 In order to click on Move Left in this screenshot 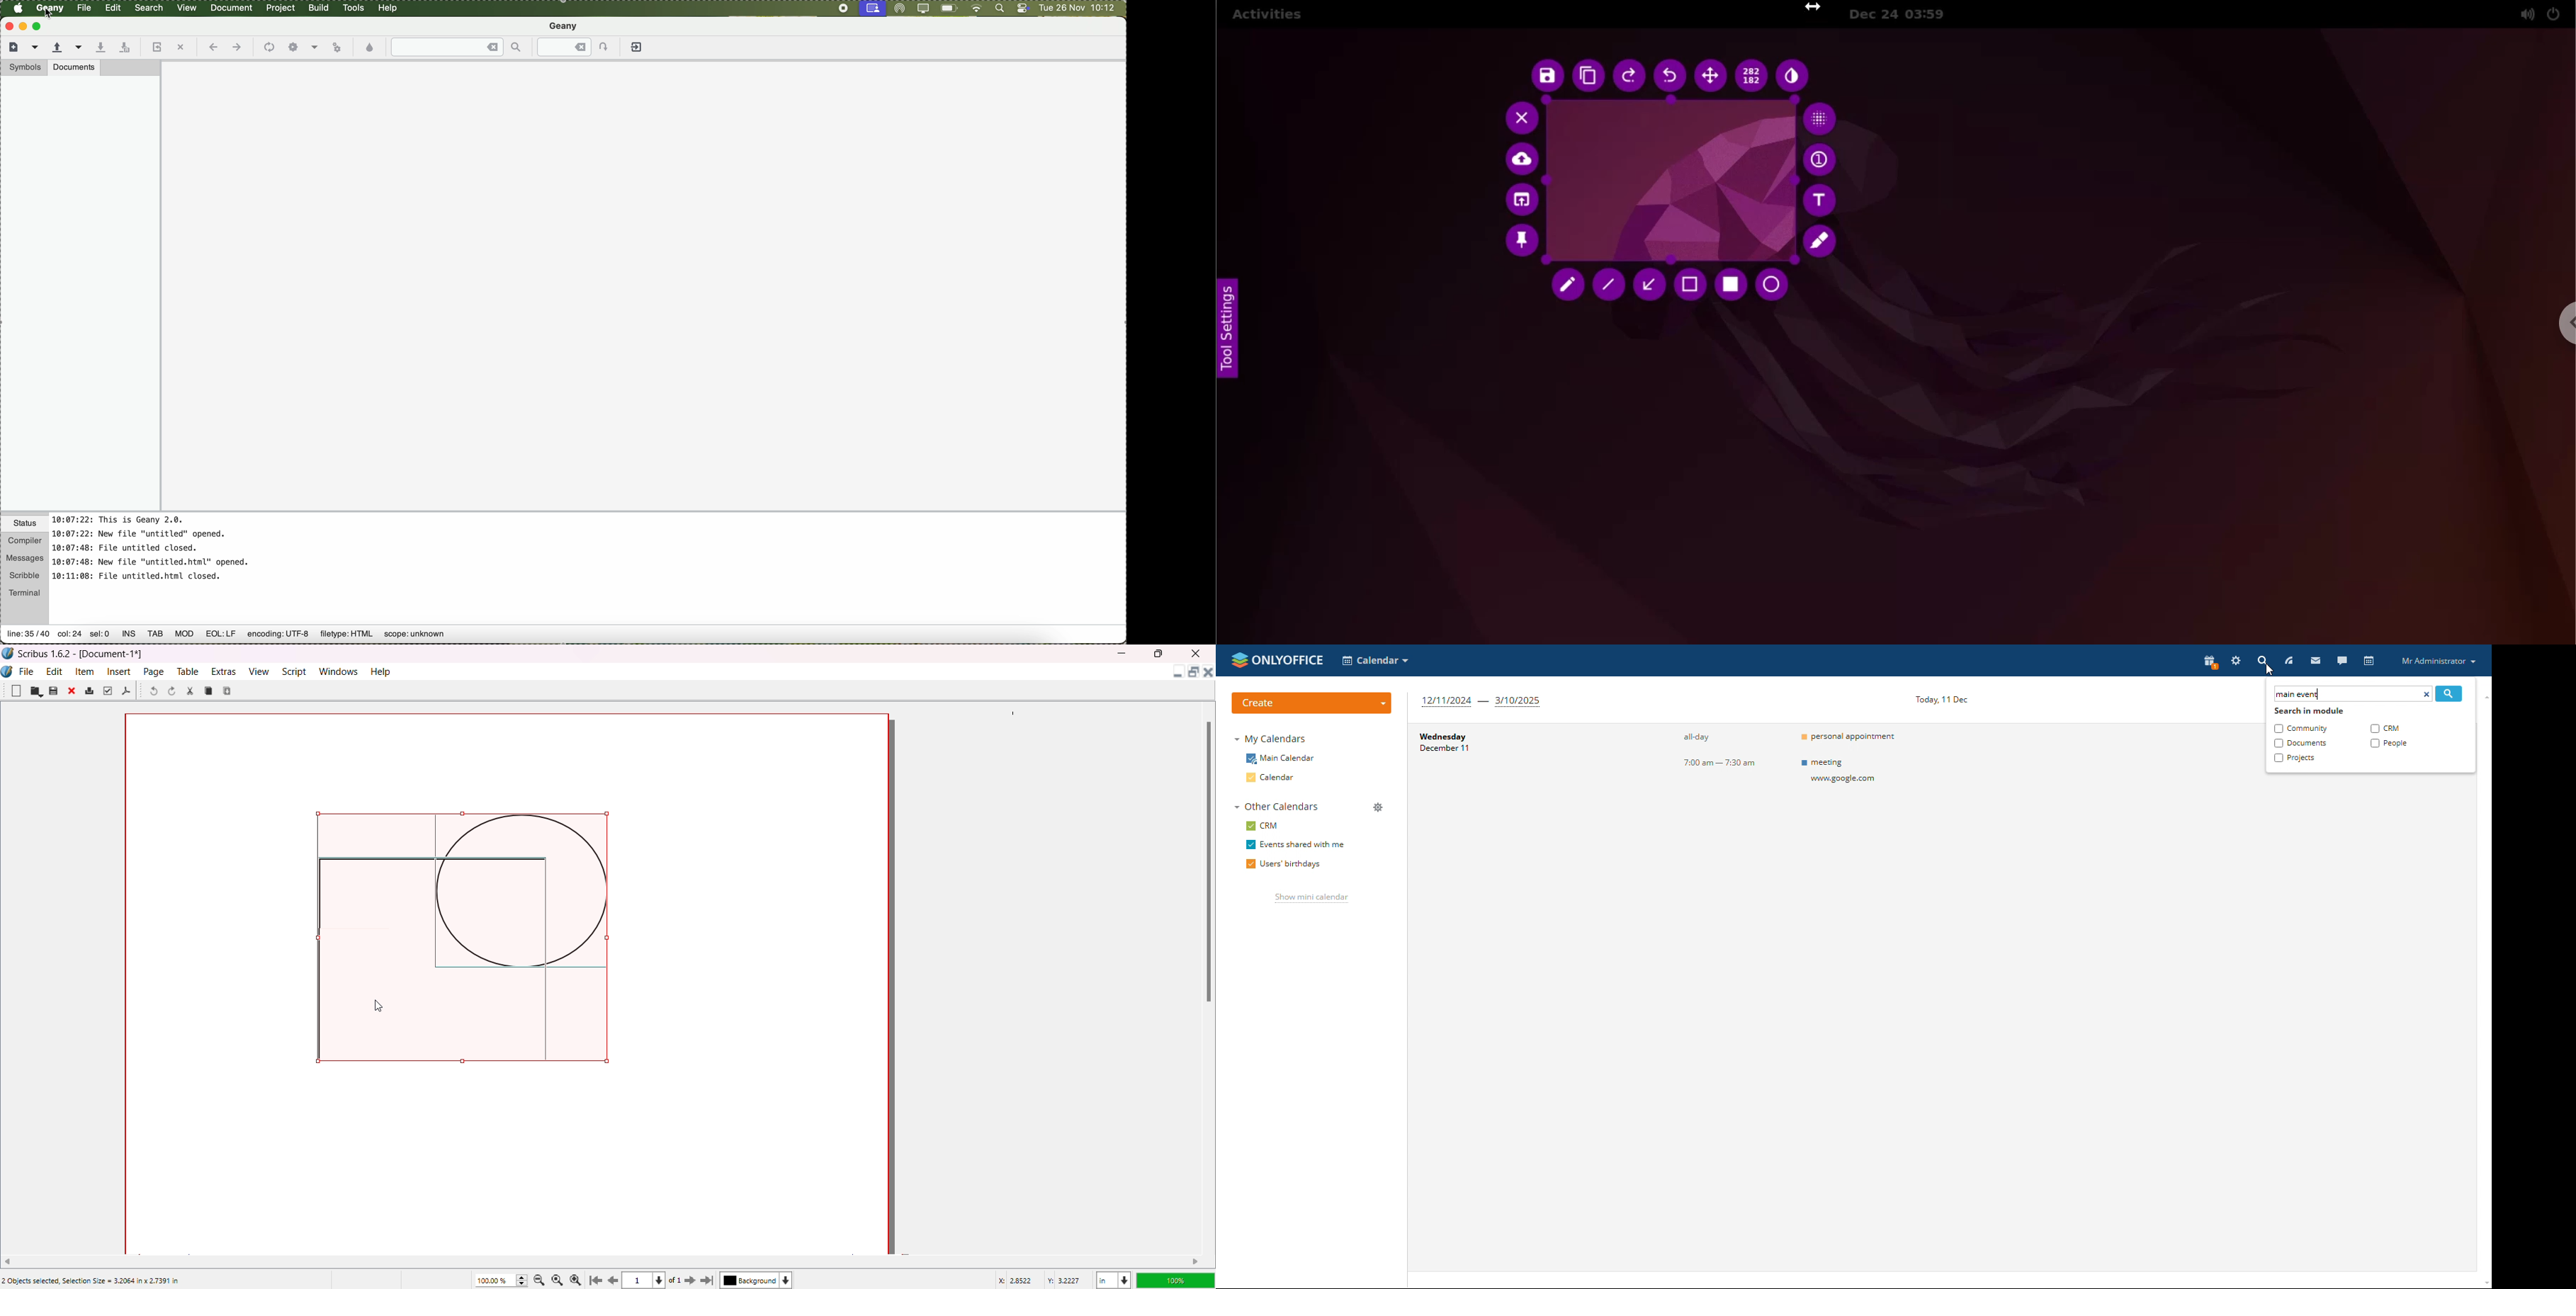, I will do `click(12, 1260)`.